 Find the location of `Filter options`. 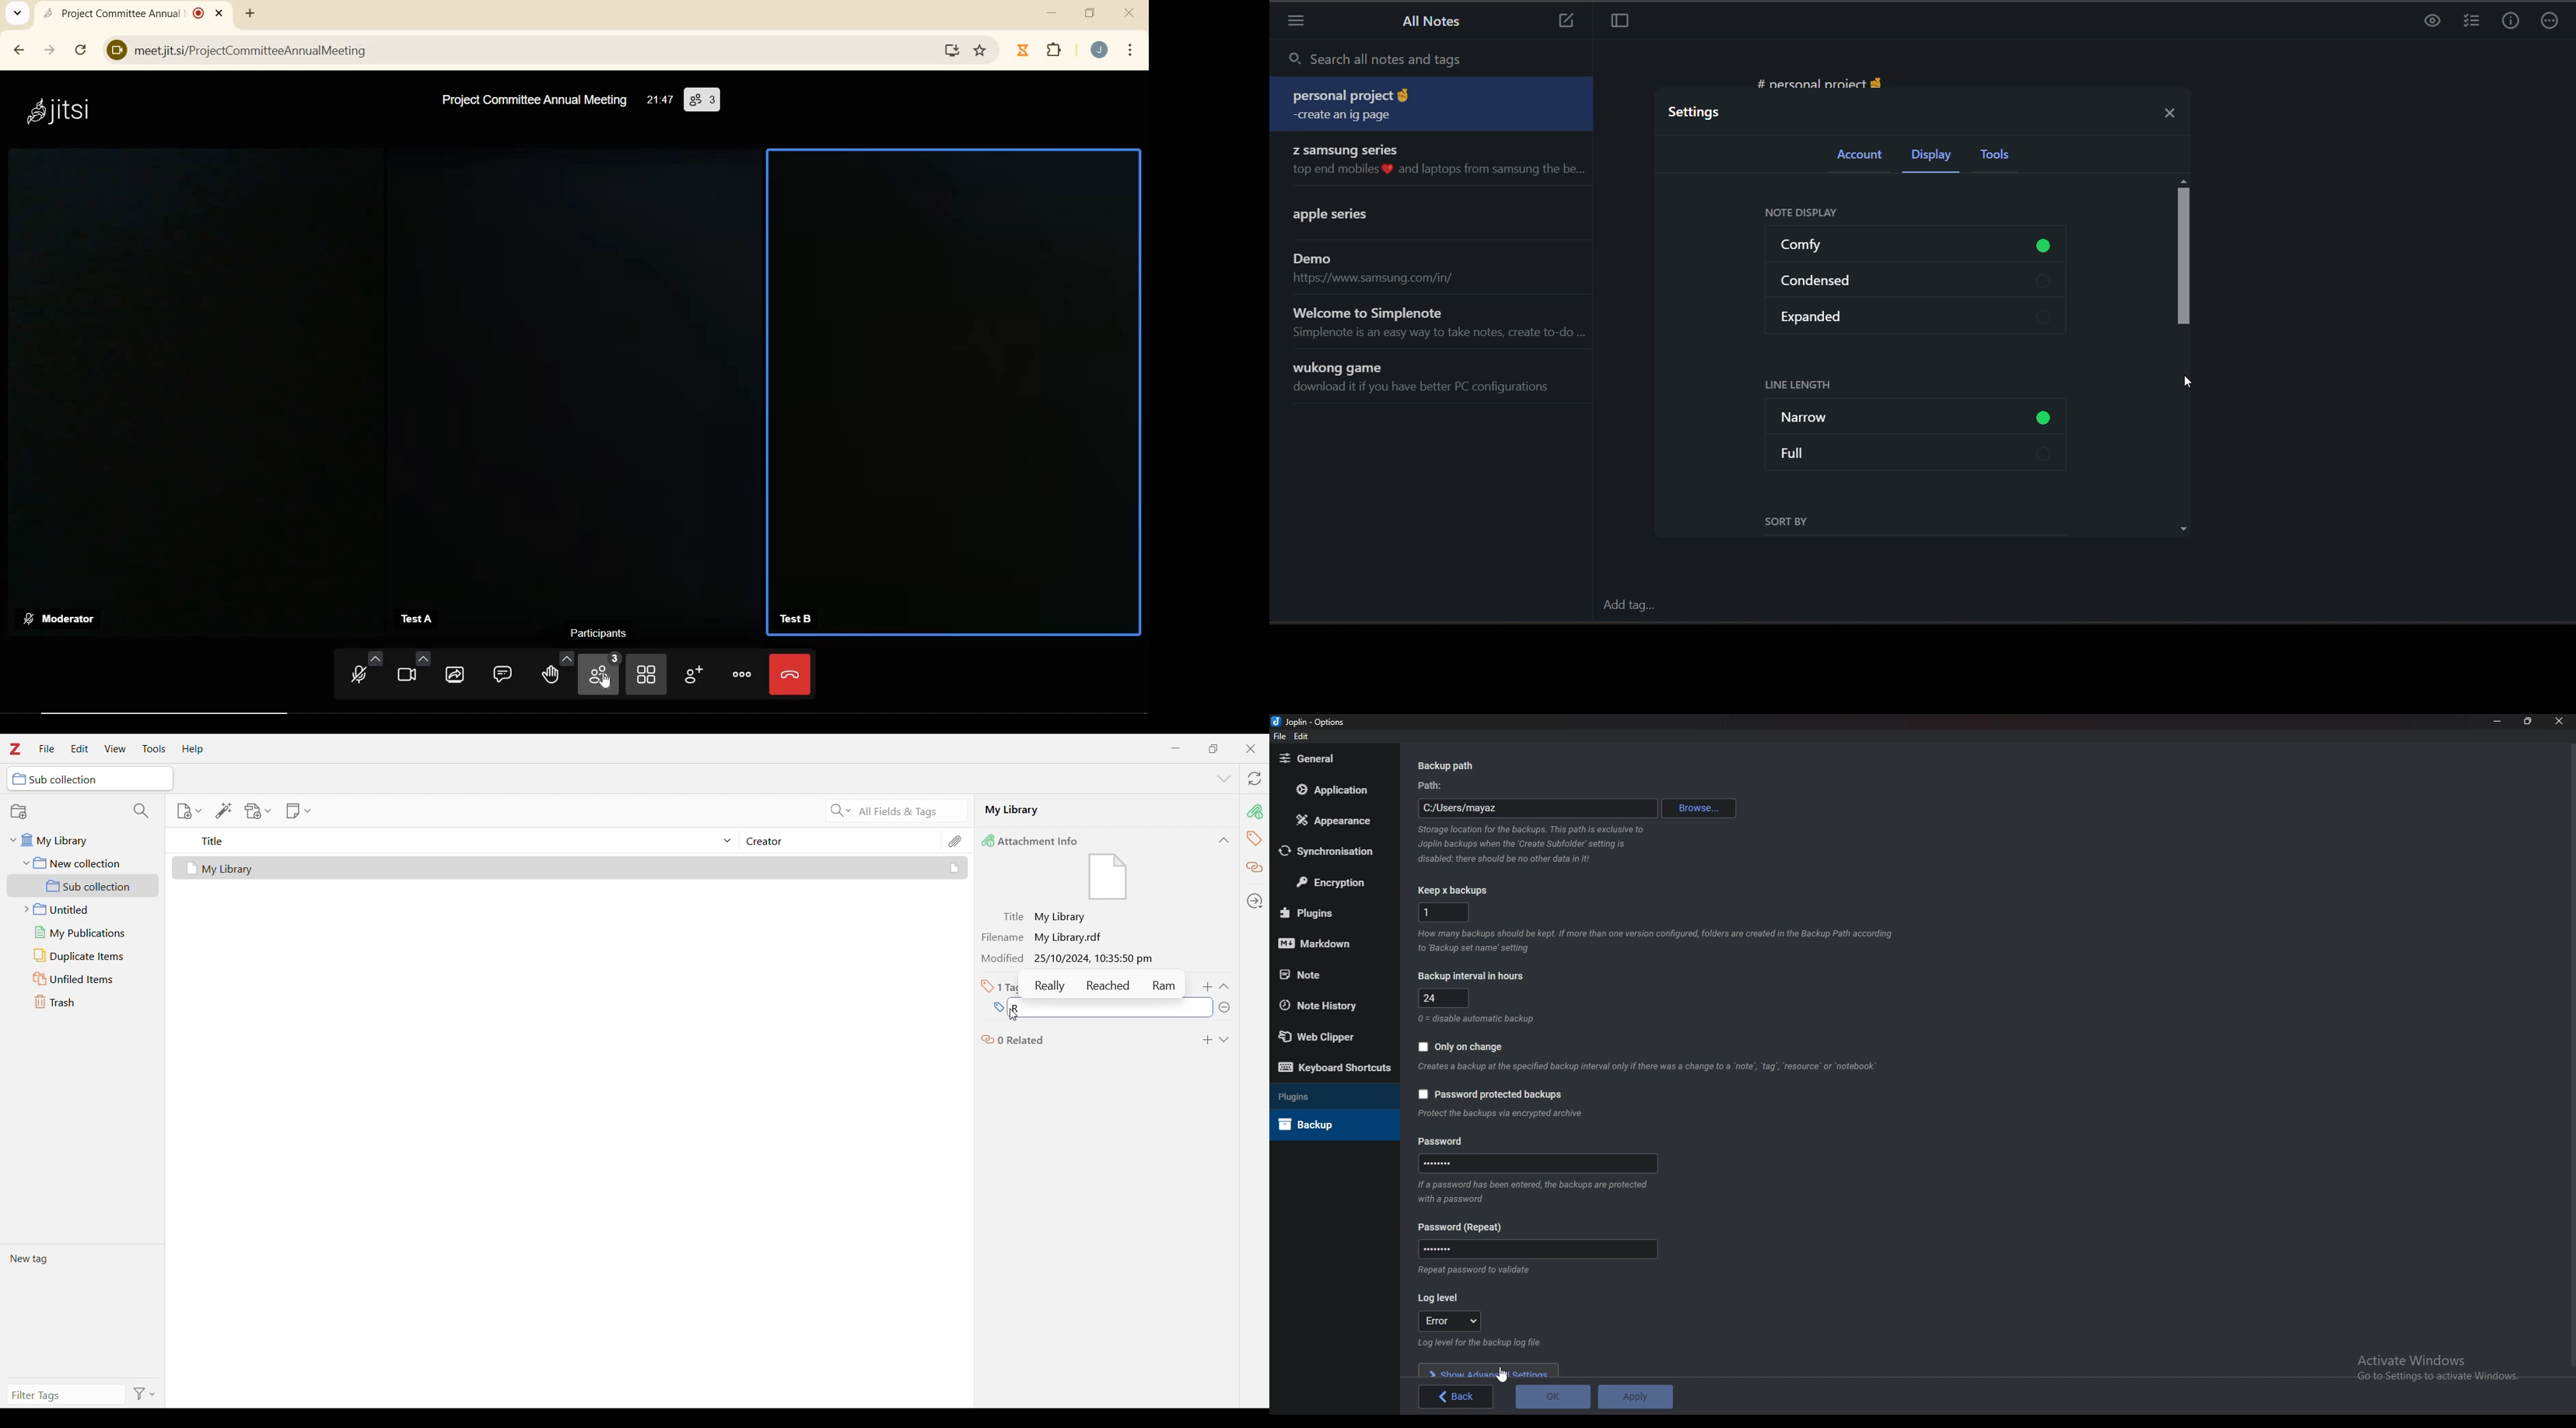

Filter options is located at coordinates (145, 1395).